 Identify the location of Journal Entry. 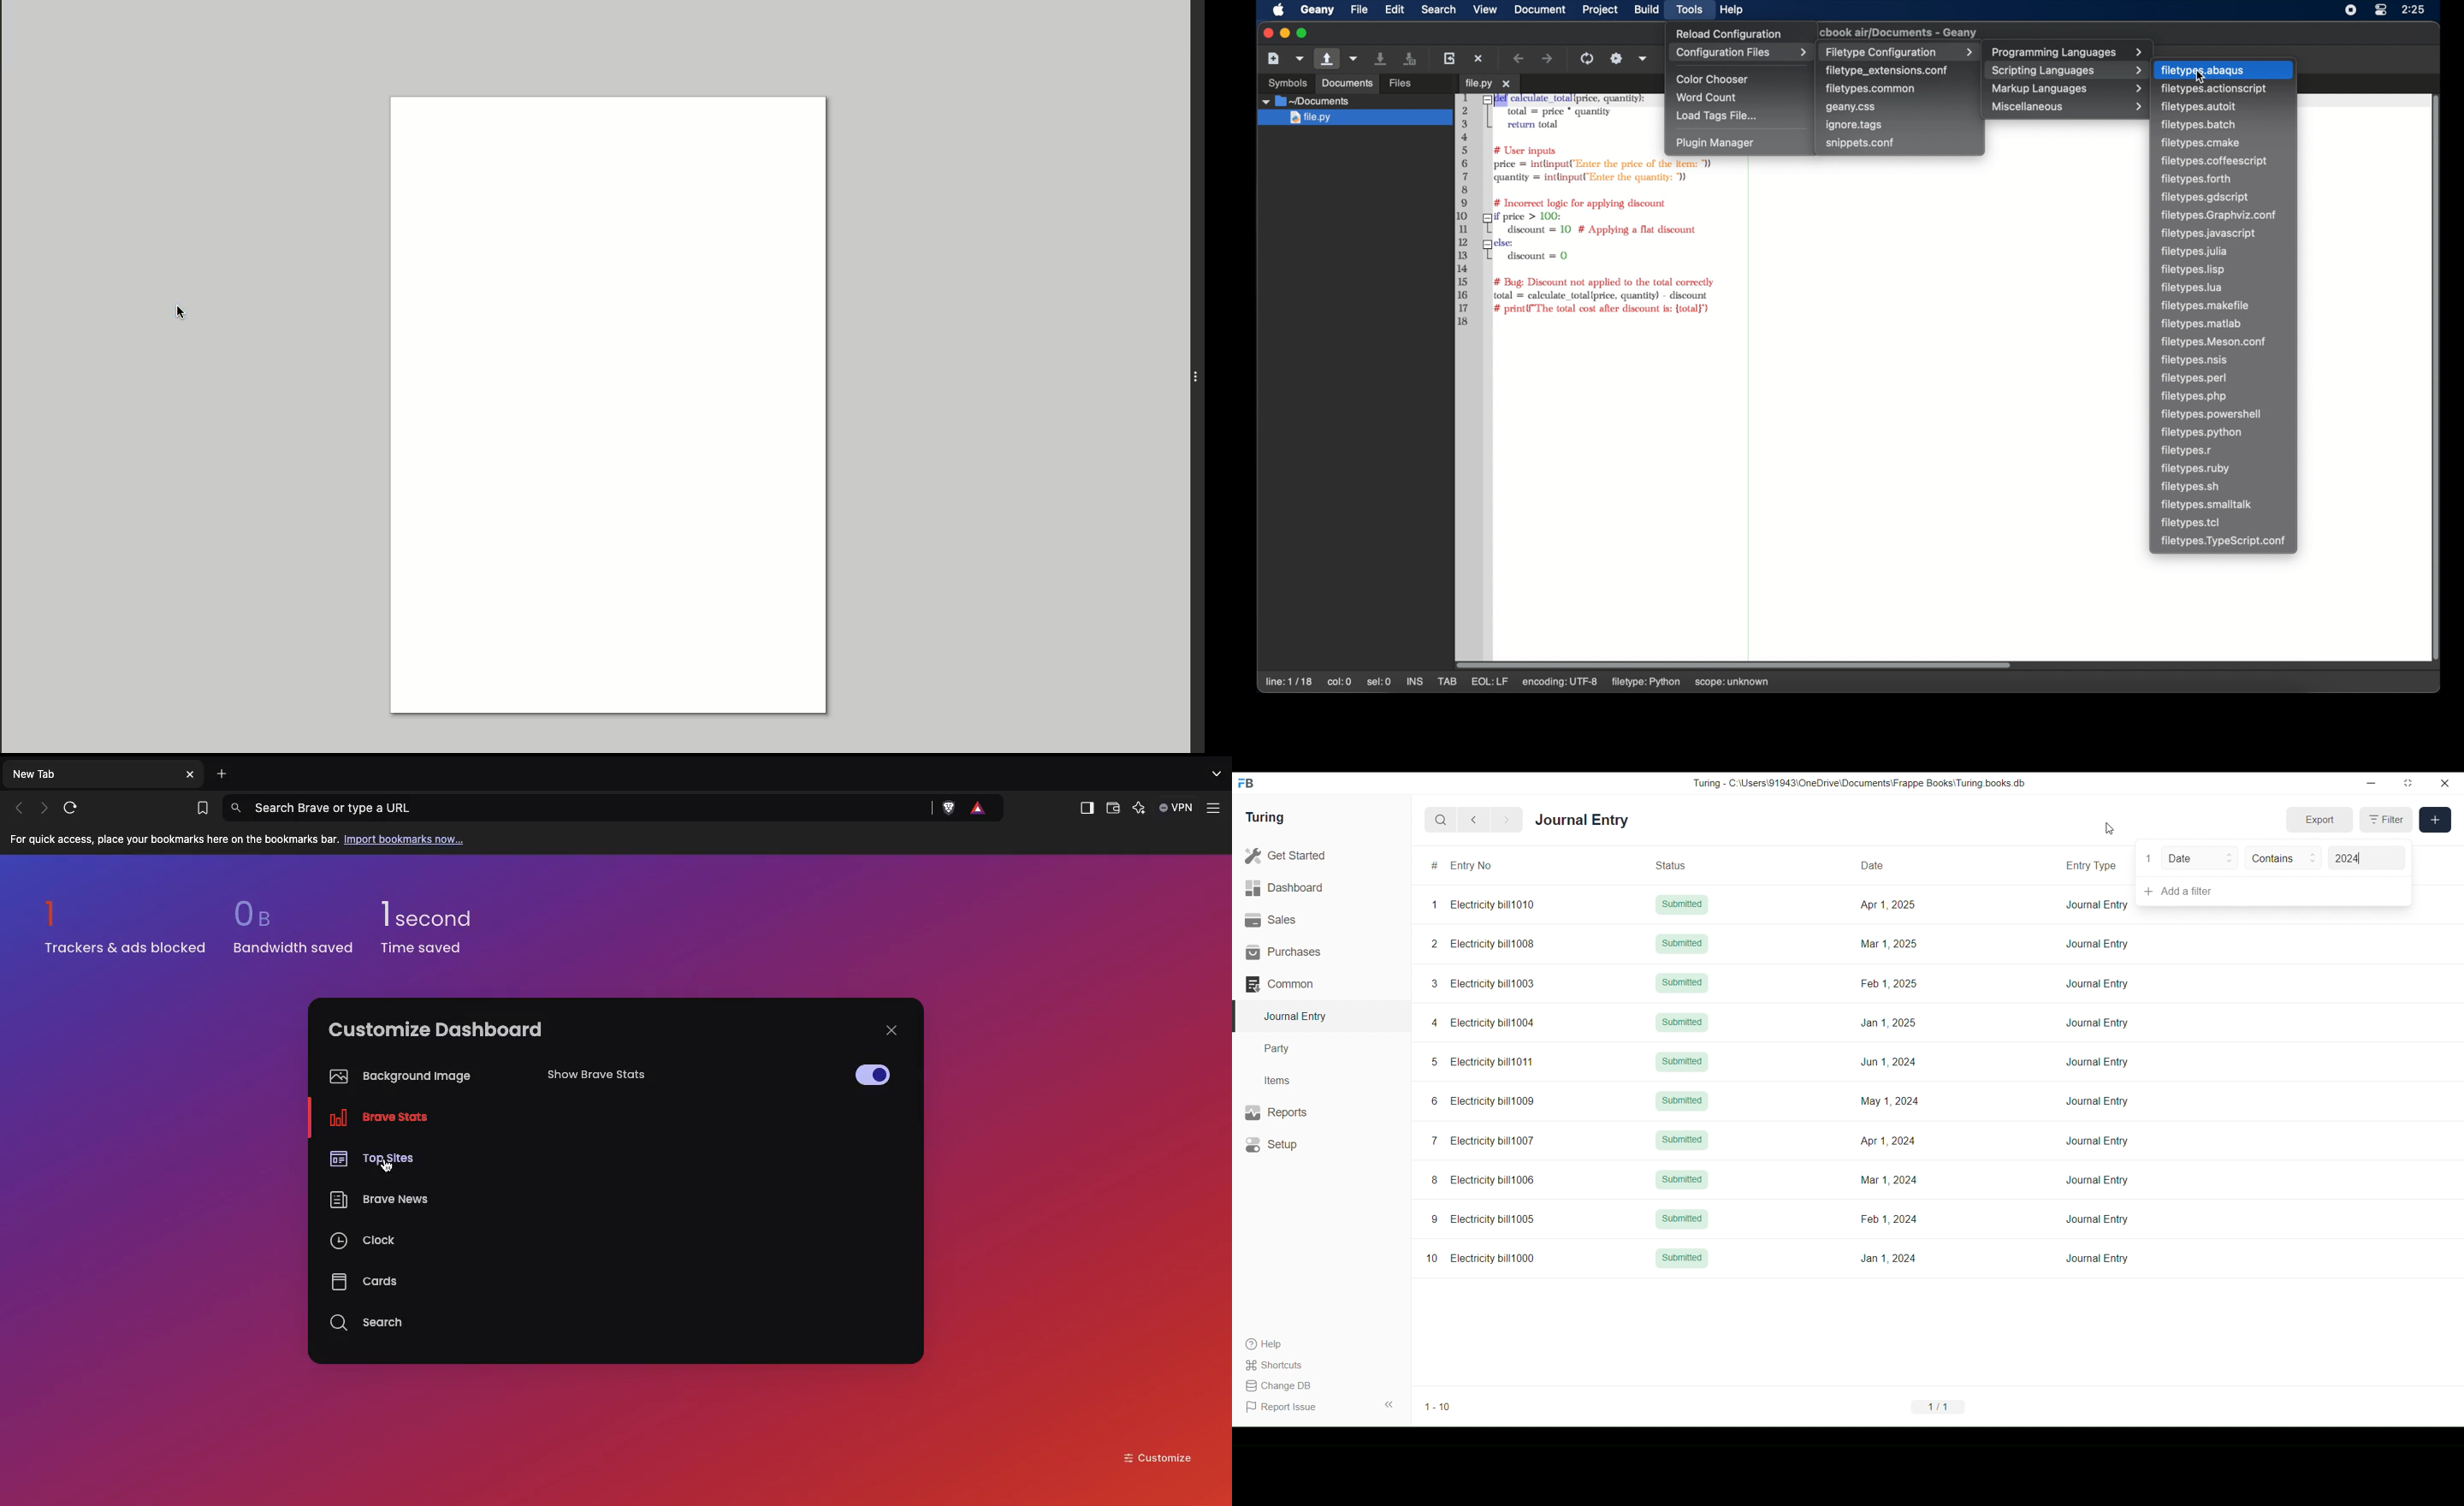
(2097, 944).